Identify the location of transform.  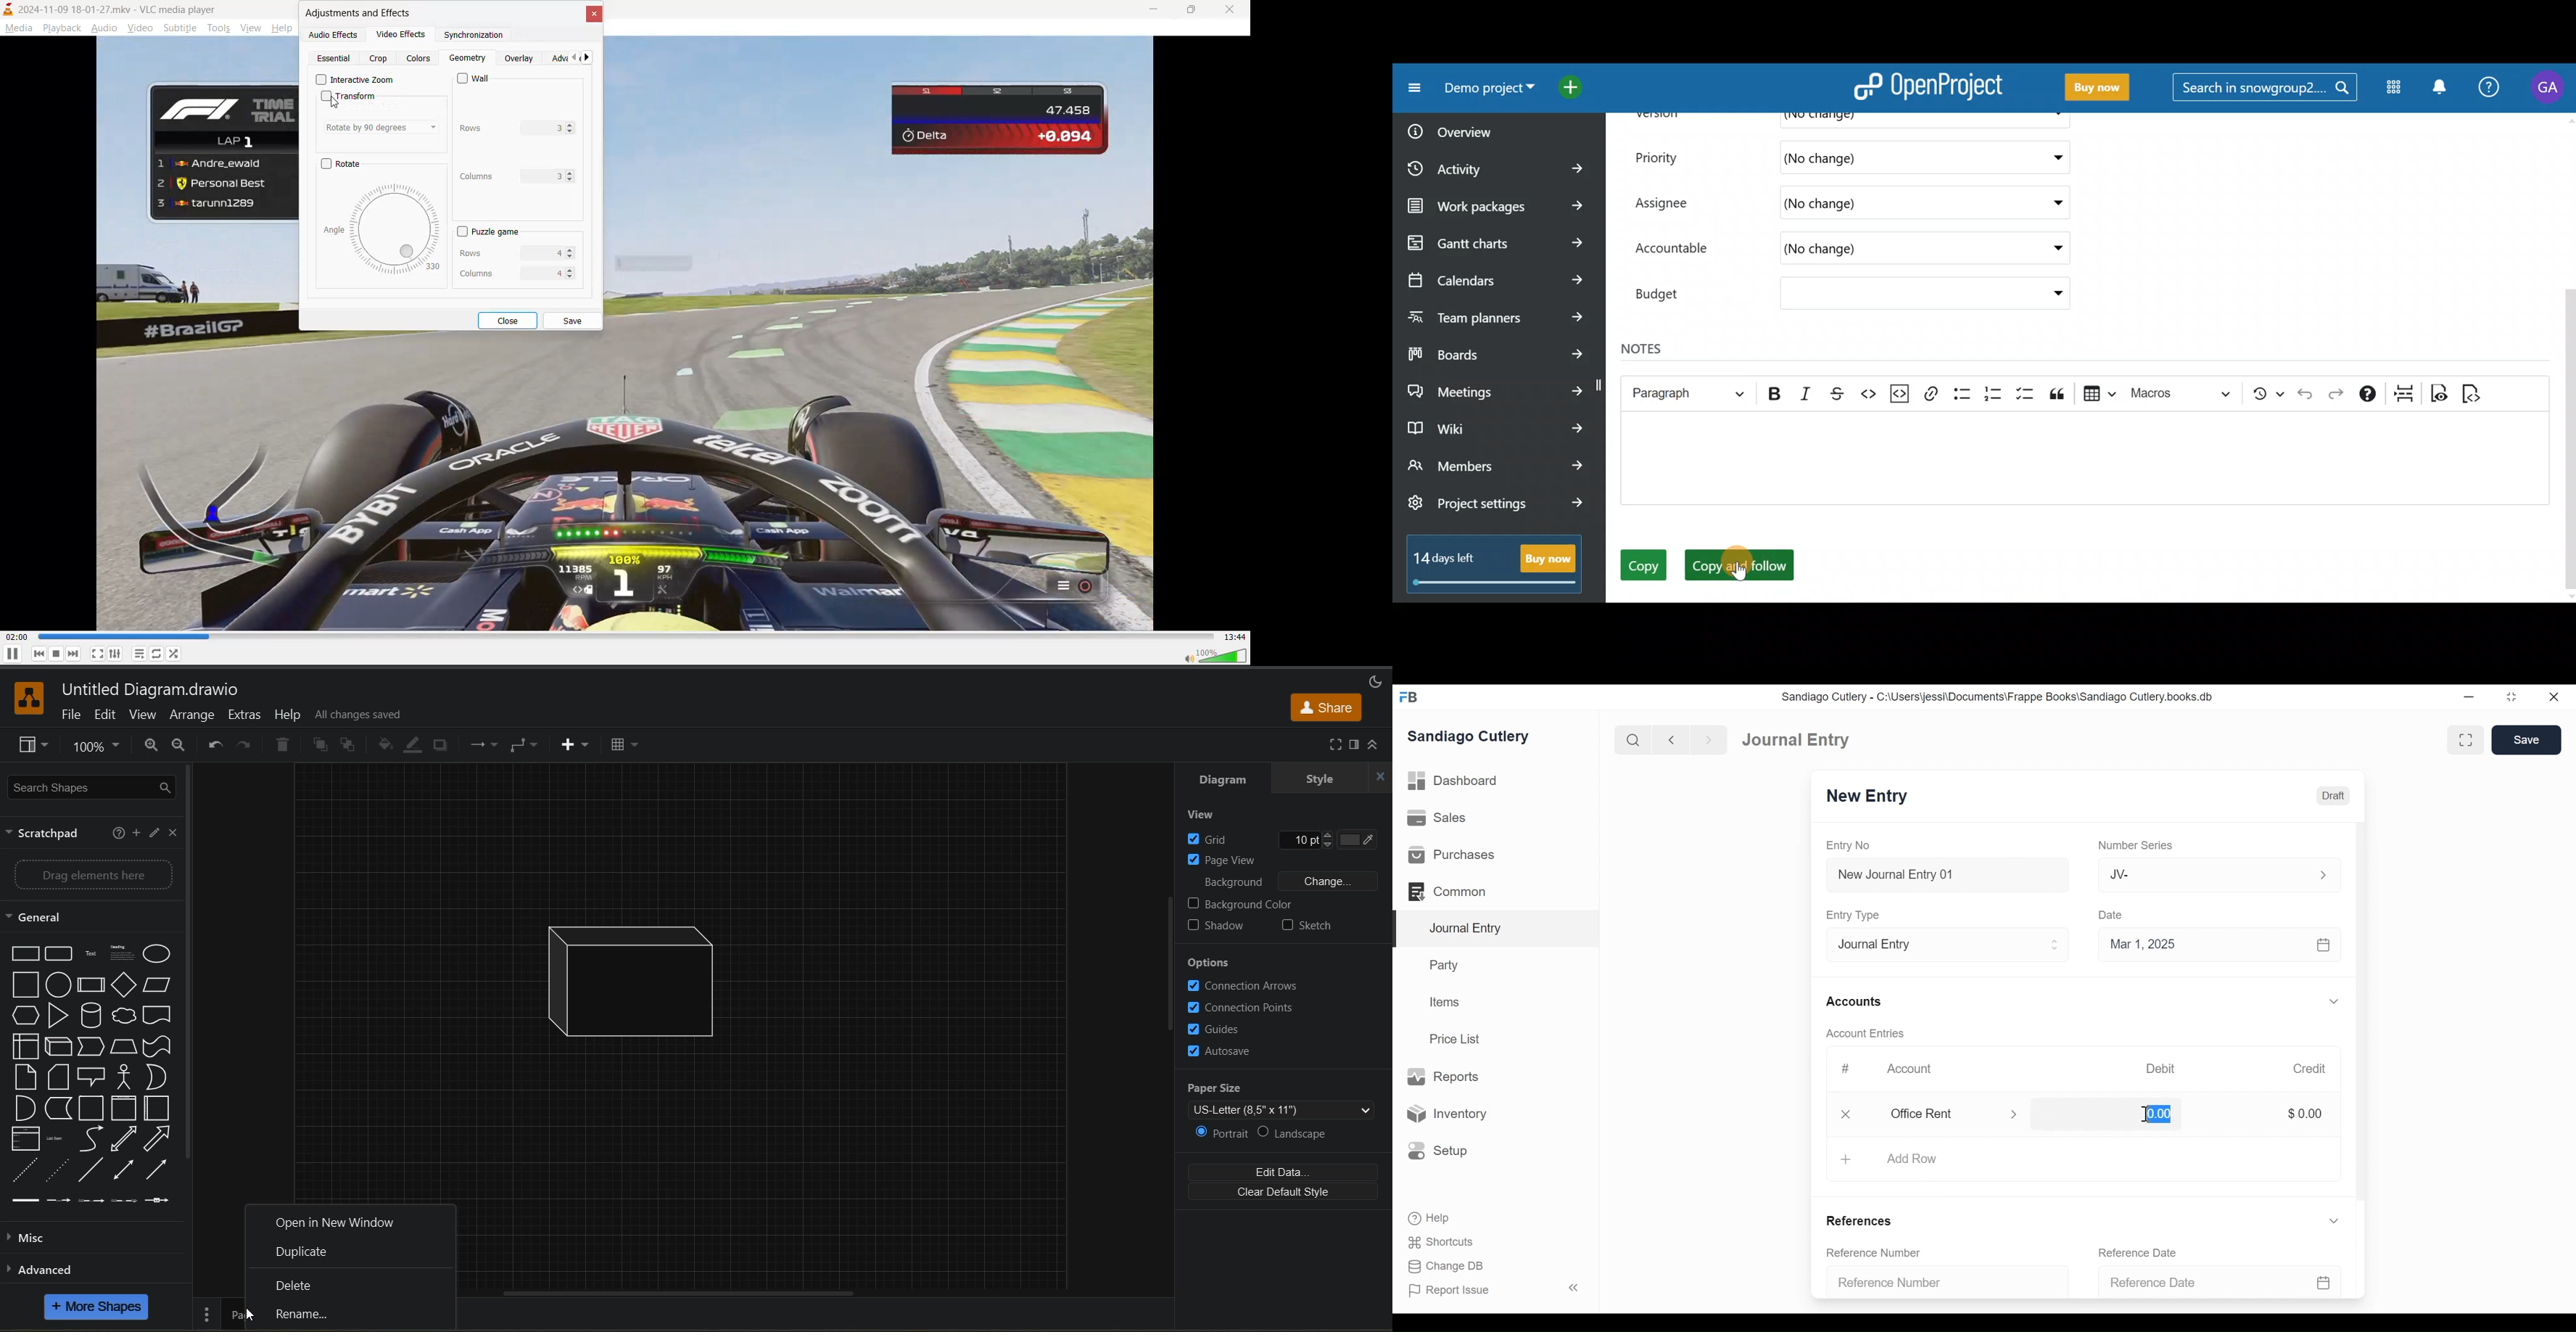
(354, 96).